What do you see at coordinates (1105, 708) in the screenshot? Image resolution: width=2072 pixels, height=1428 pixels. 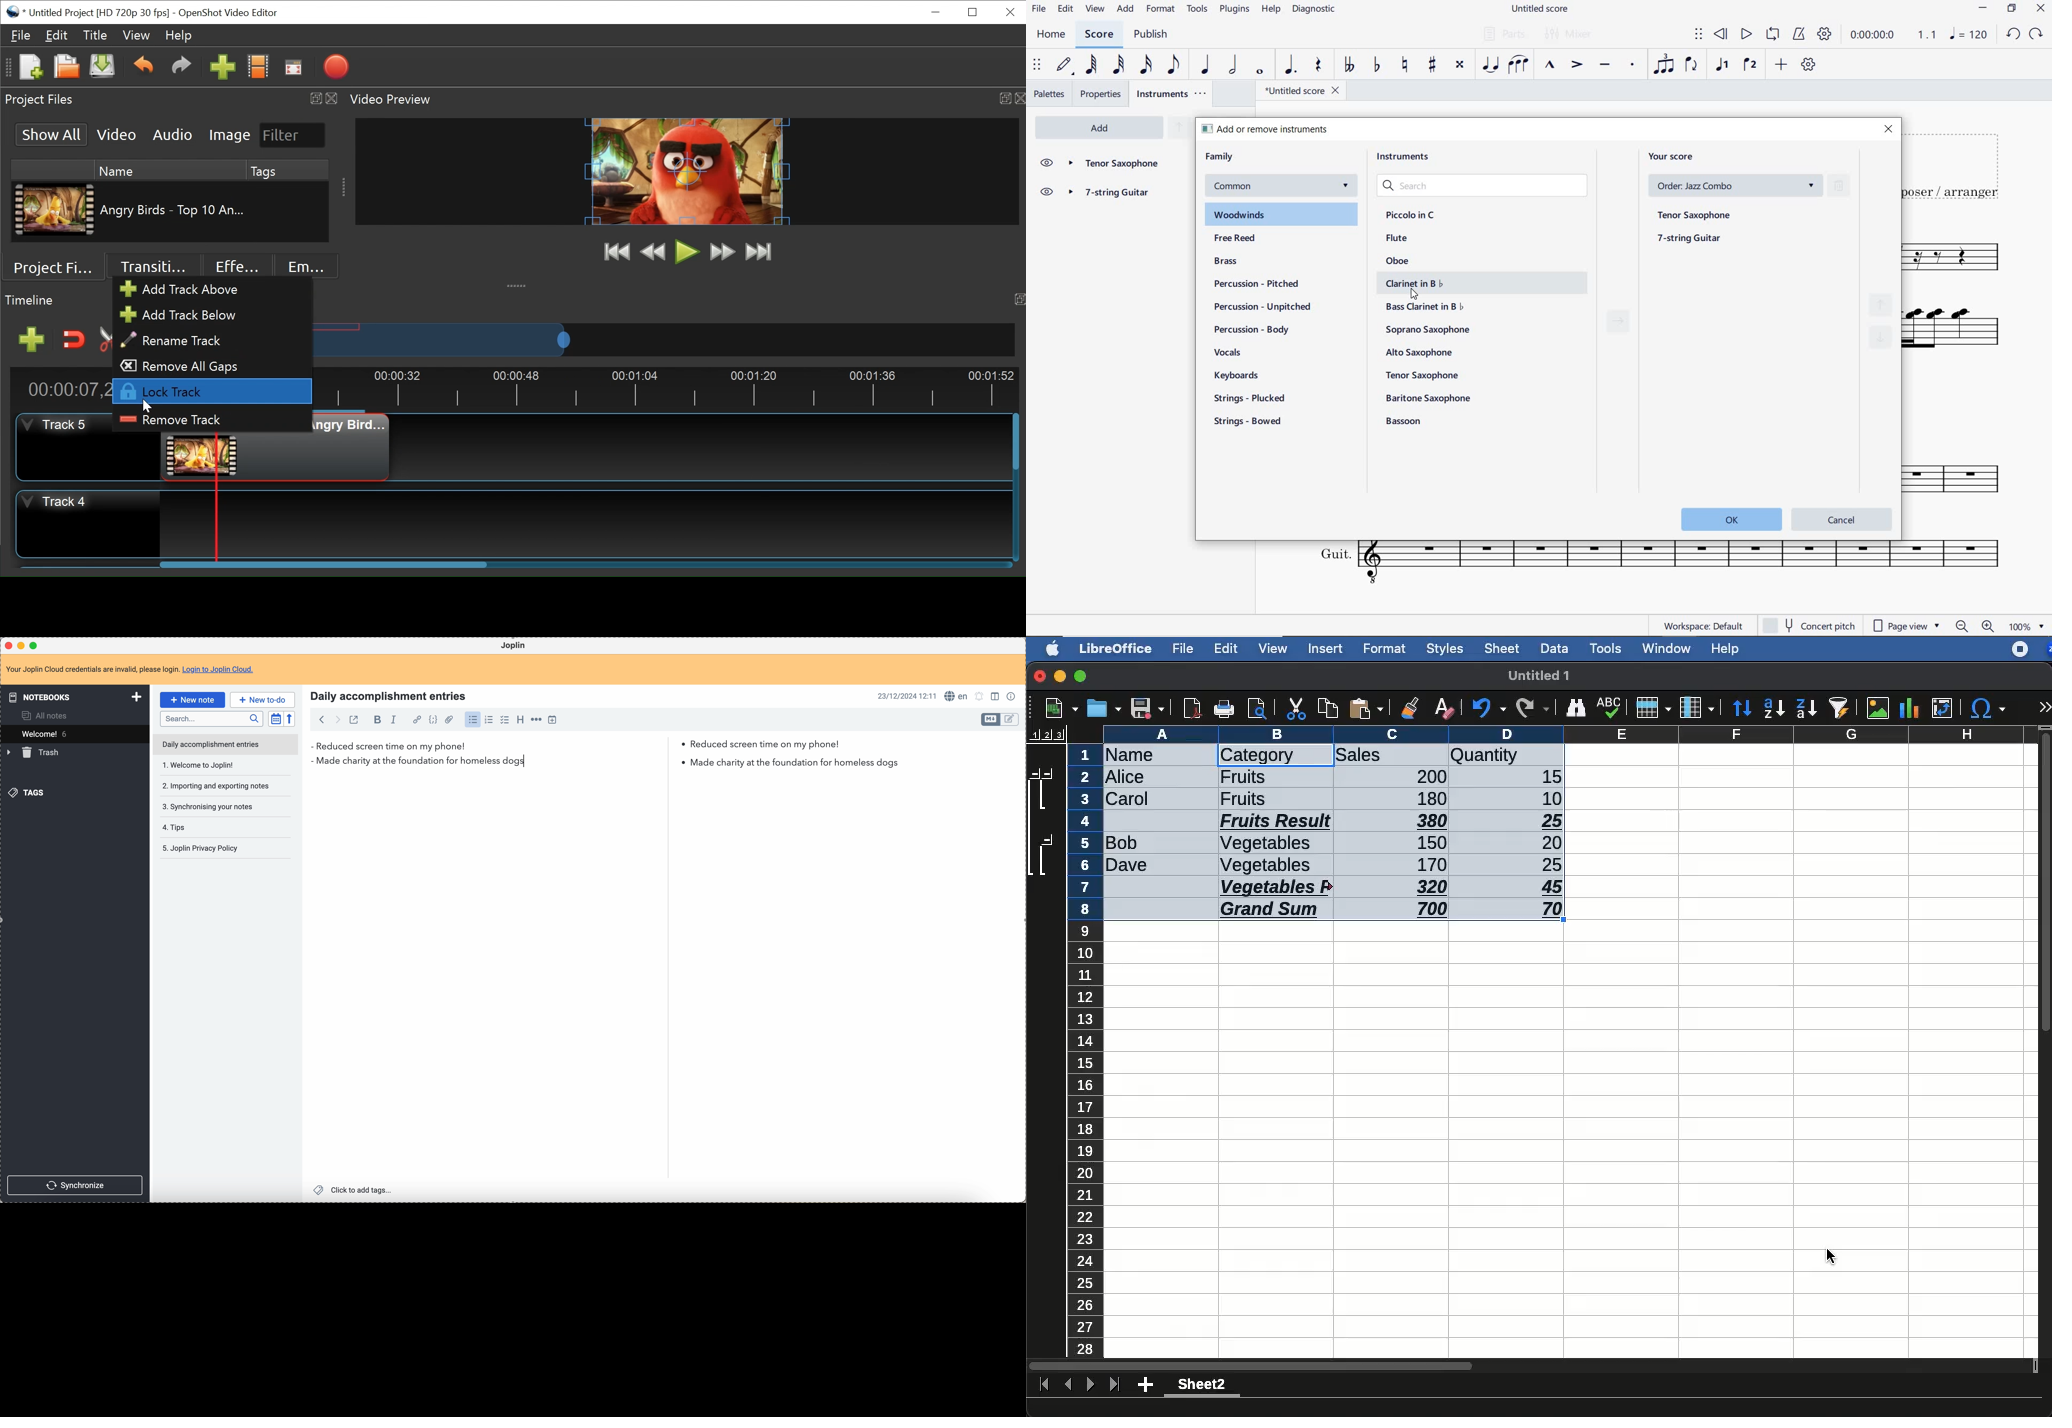 I see `save` at bounding box center [1105, 708].